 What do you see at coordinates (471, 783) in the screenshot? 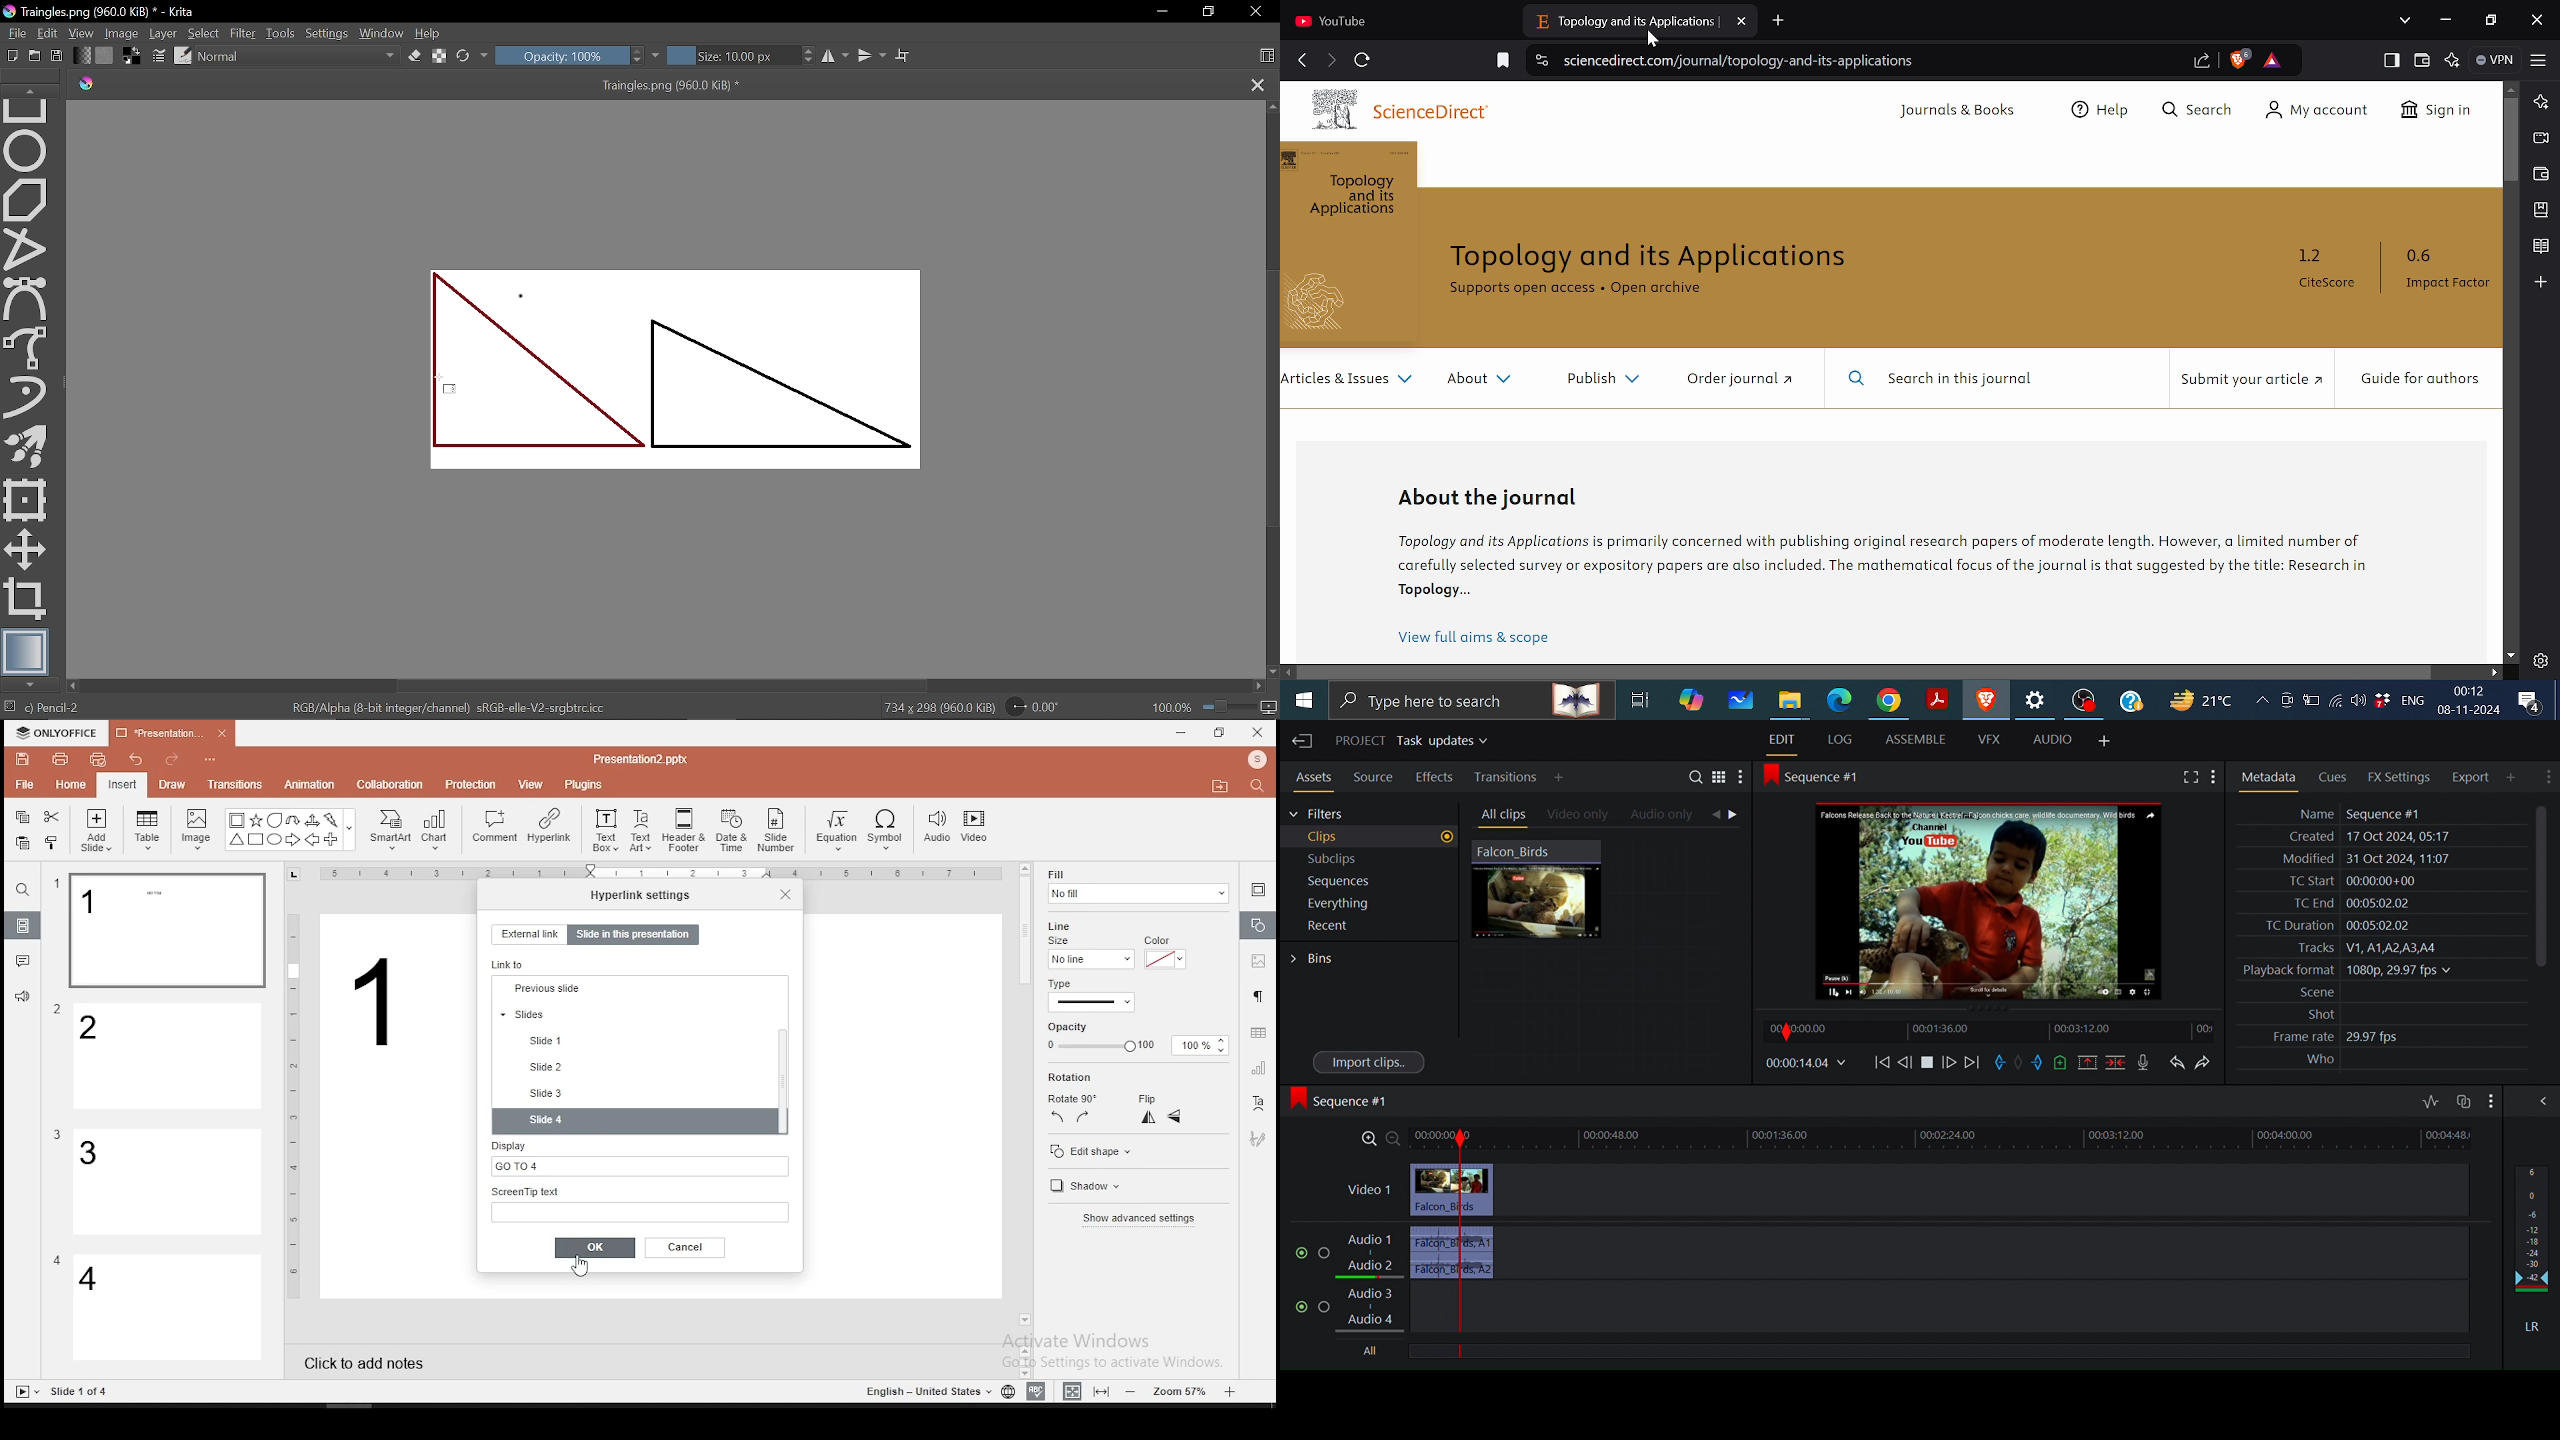
I see `protection` at bounding box center [471, 783].